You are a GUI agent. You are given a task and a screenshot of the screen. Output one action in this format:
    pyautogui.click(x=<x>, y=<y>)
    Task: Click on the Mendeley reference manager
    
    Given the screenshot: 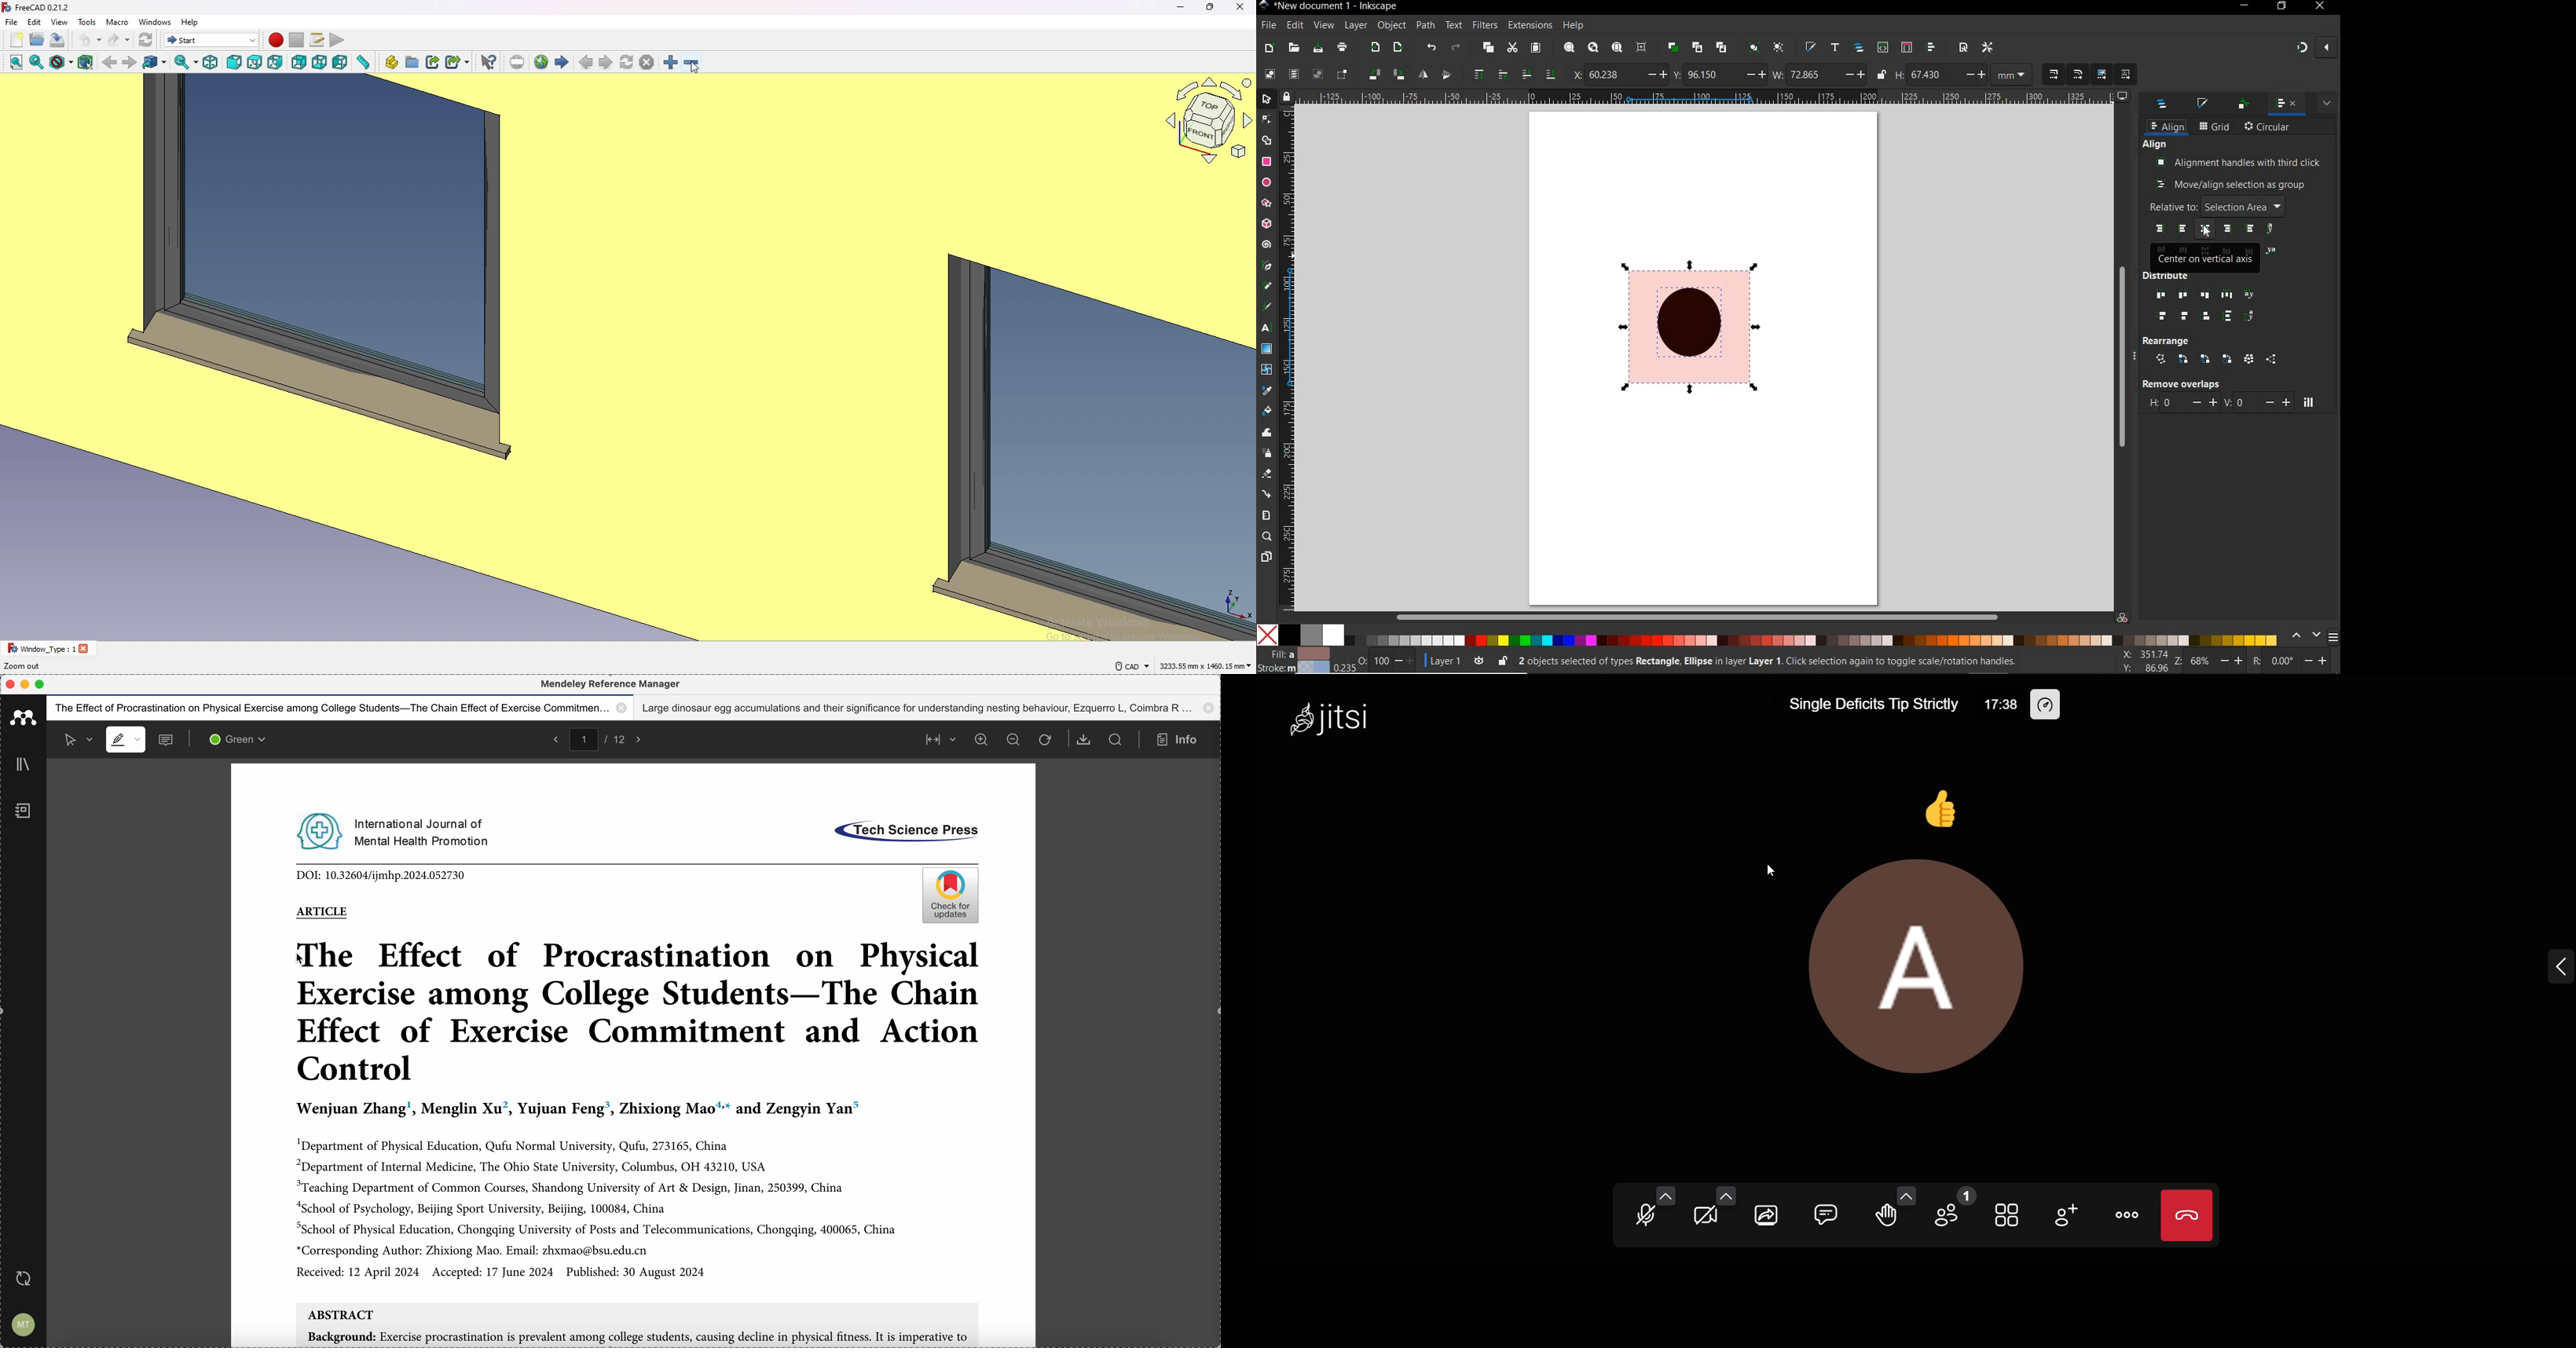 What is the action you would take?
    pyautogui.click(x=611, y=684)
    